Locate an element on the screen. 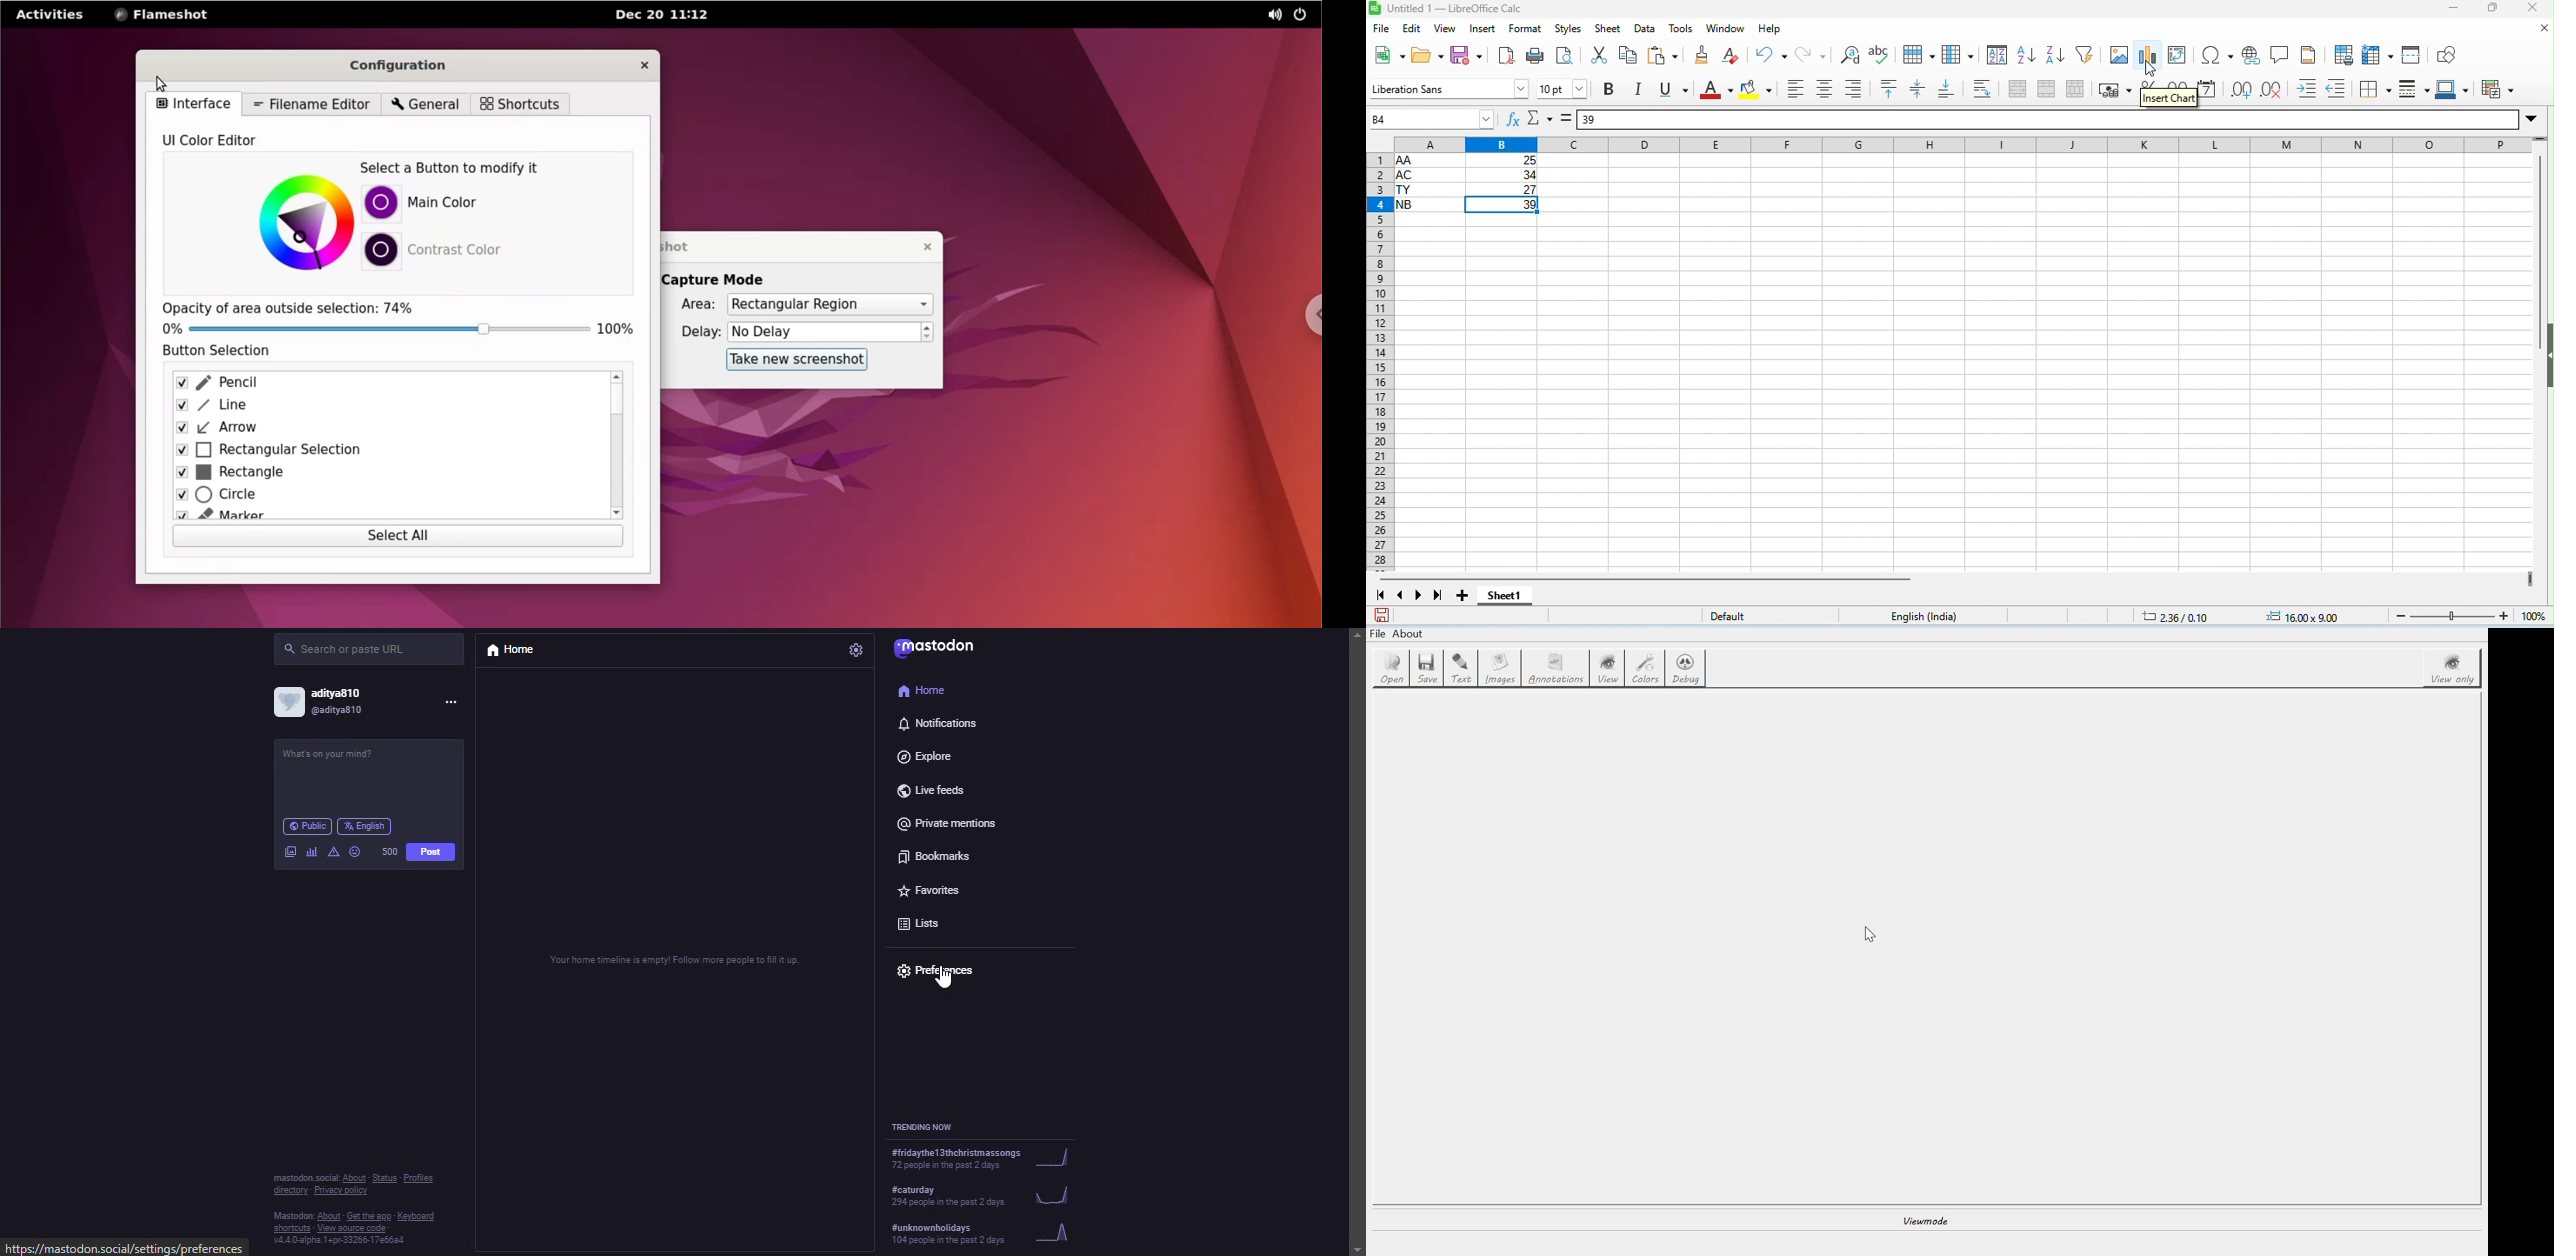 The height and width of the screenshot is (1260, 2576). save is located at coordinates (1468, 56).